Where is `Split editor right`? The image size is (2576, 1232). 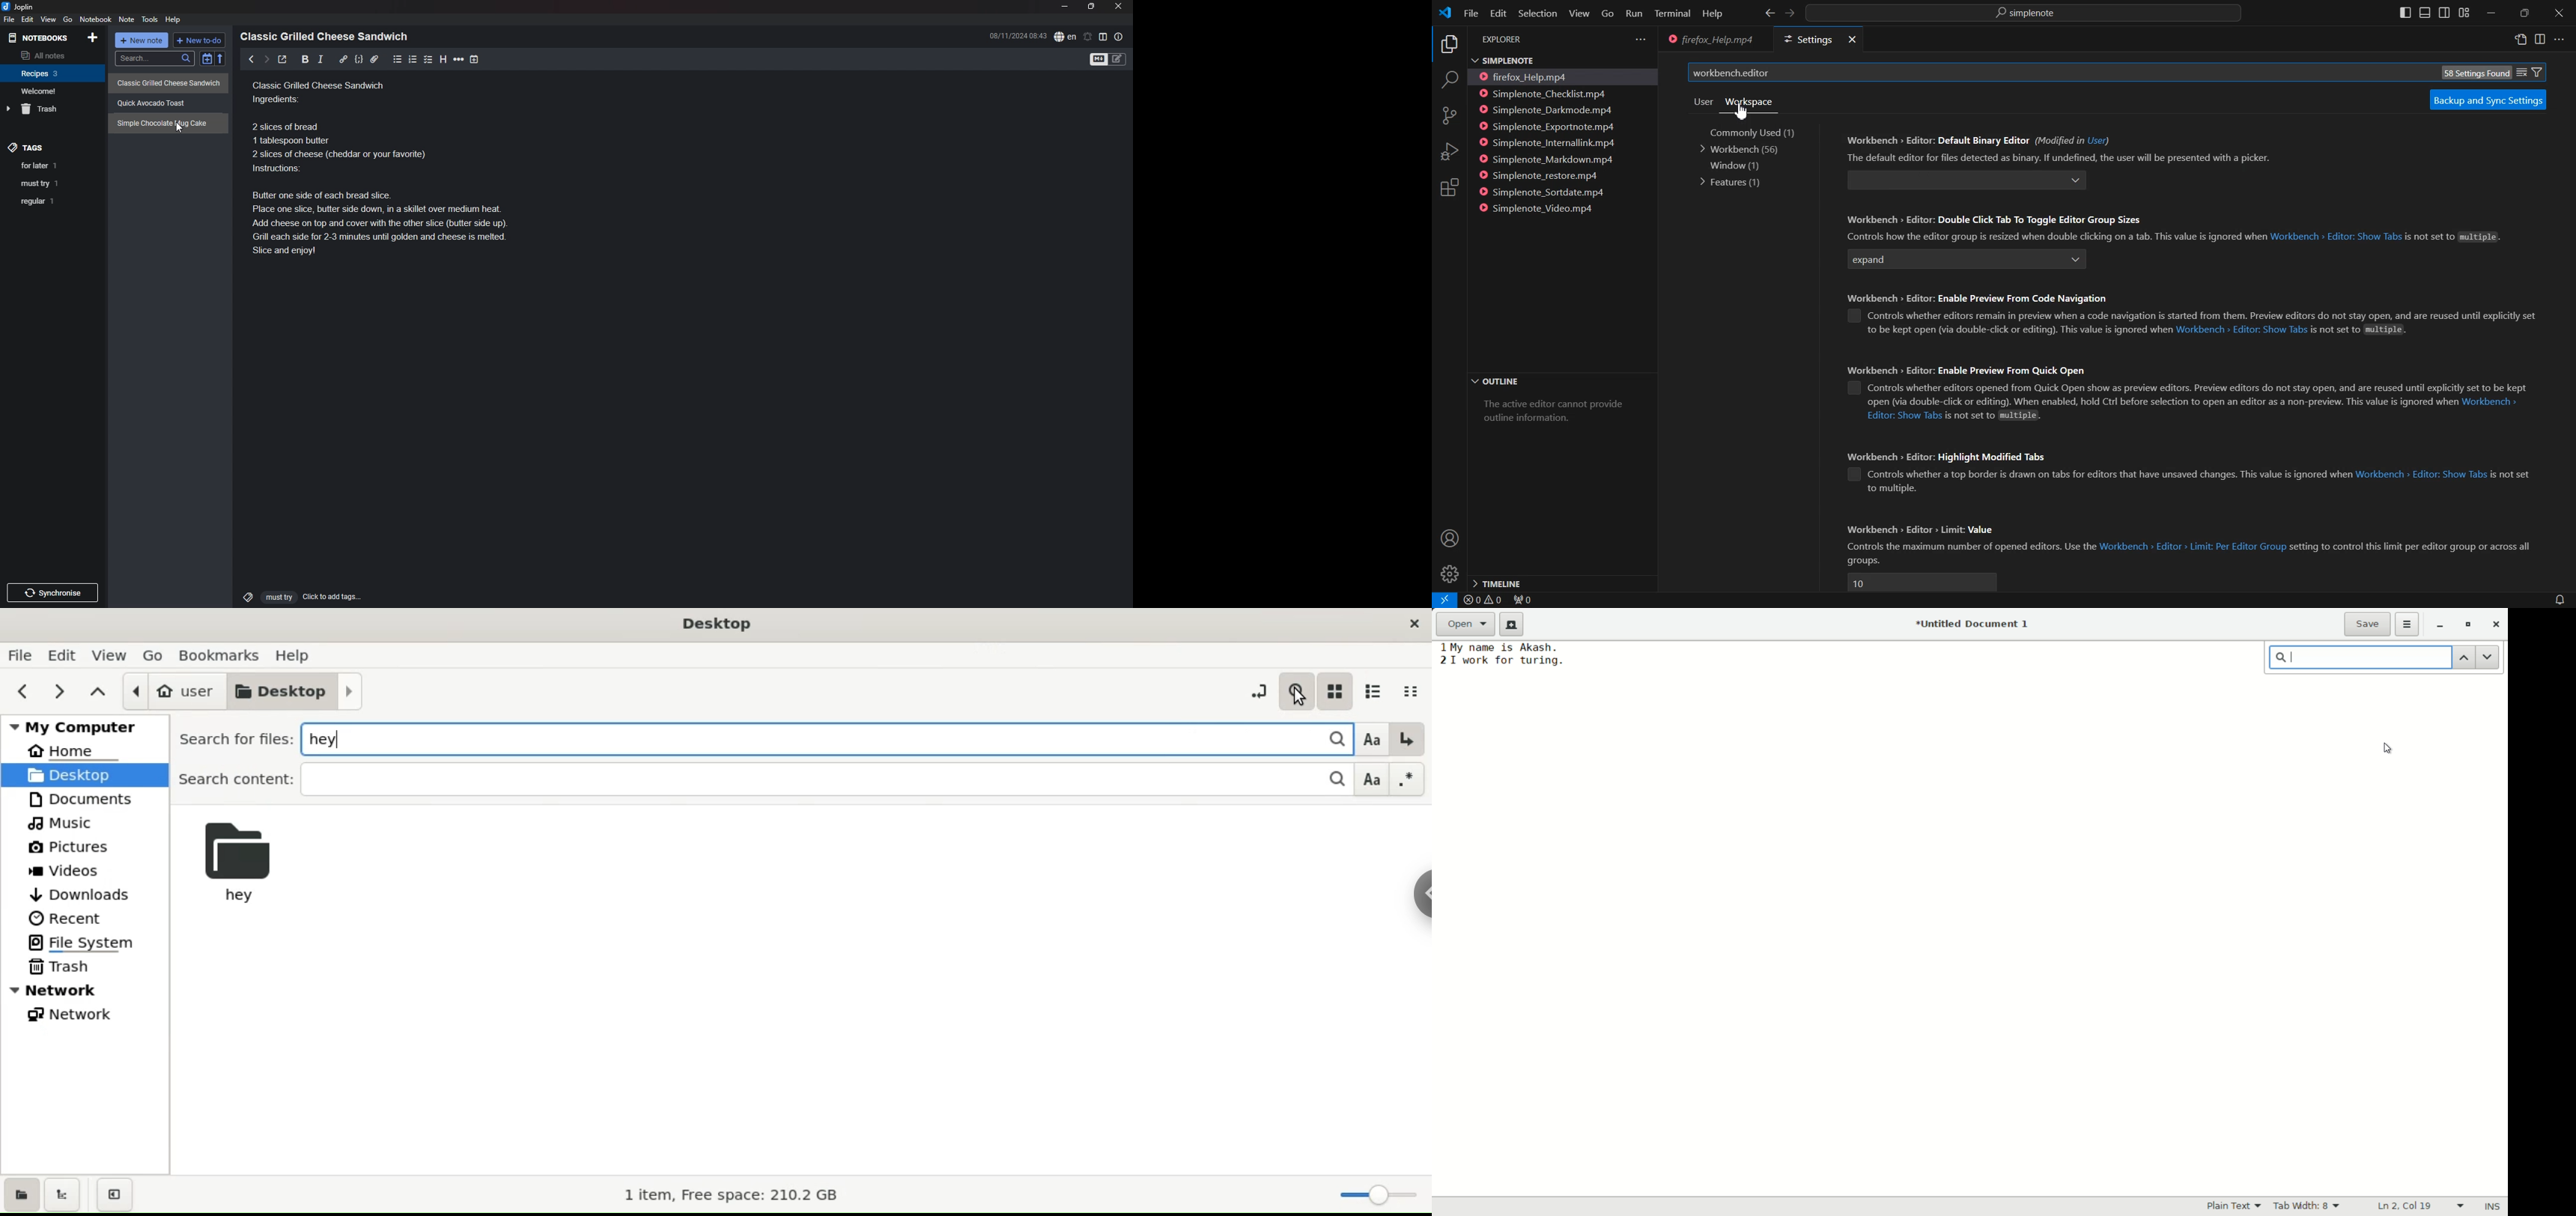 Split editor right is located at coordinates (2540, 39).